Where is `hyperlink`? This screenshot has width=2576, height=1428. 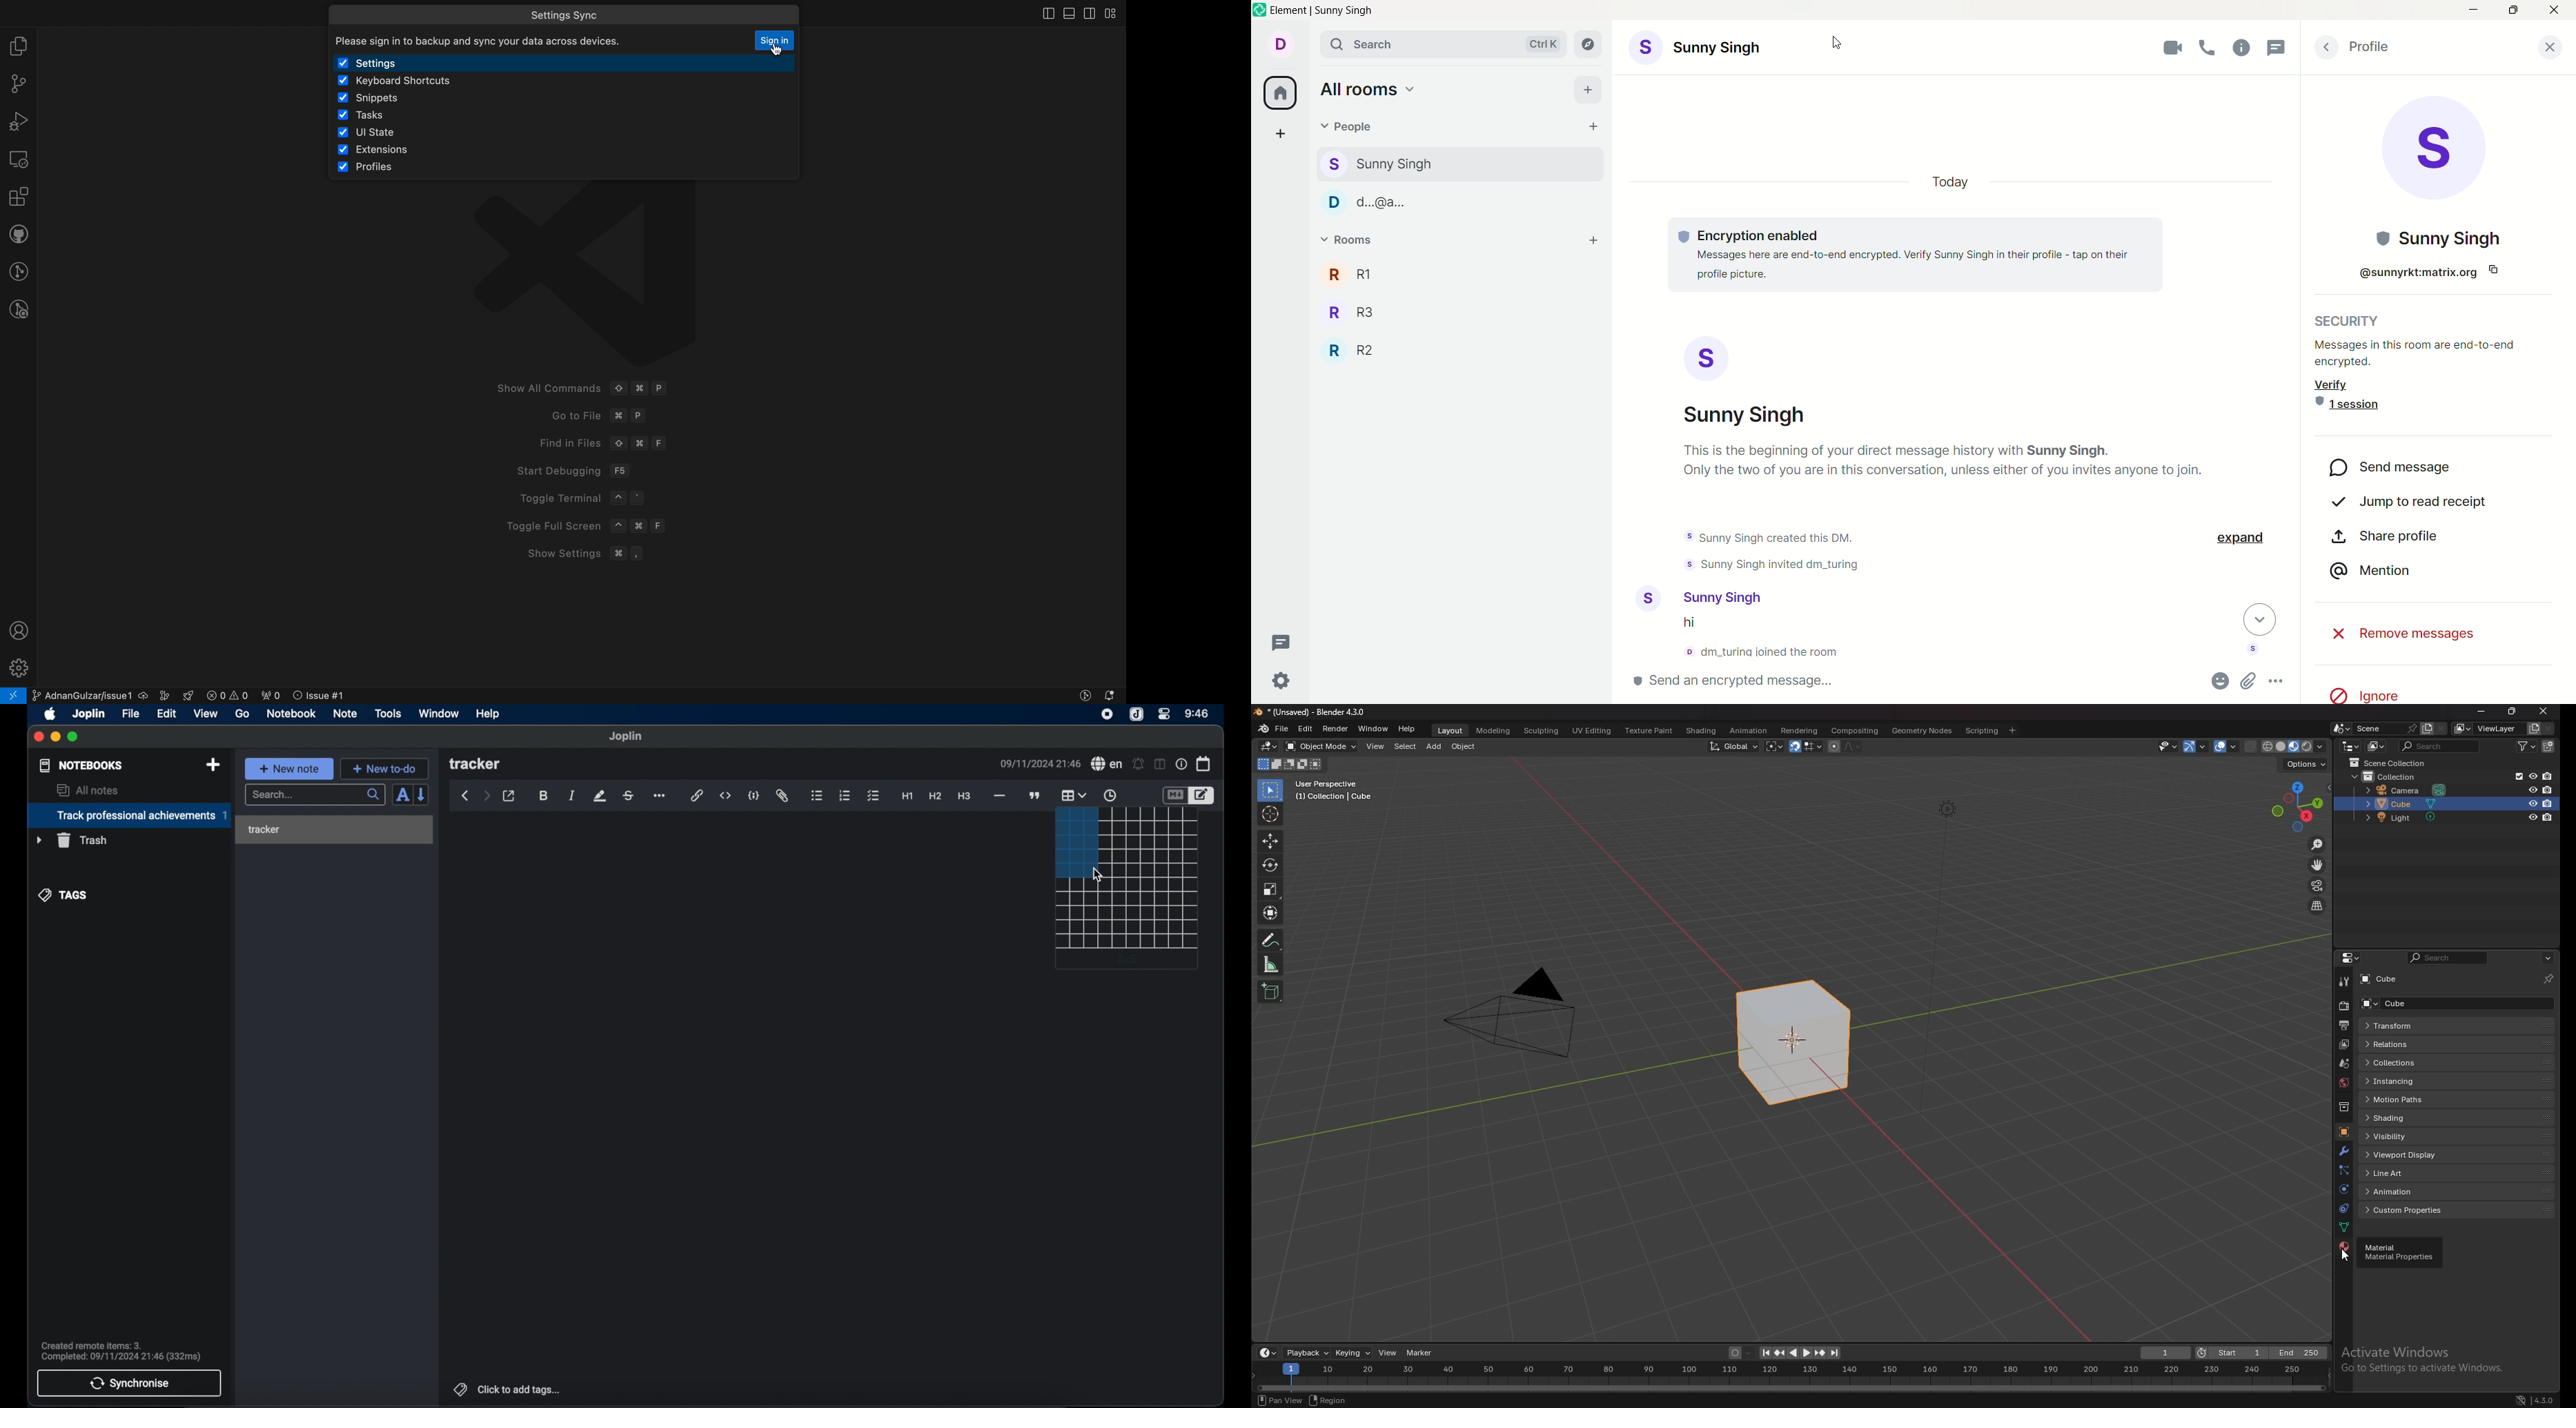
hyperlink is located at coordinates (697, 796).